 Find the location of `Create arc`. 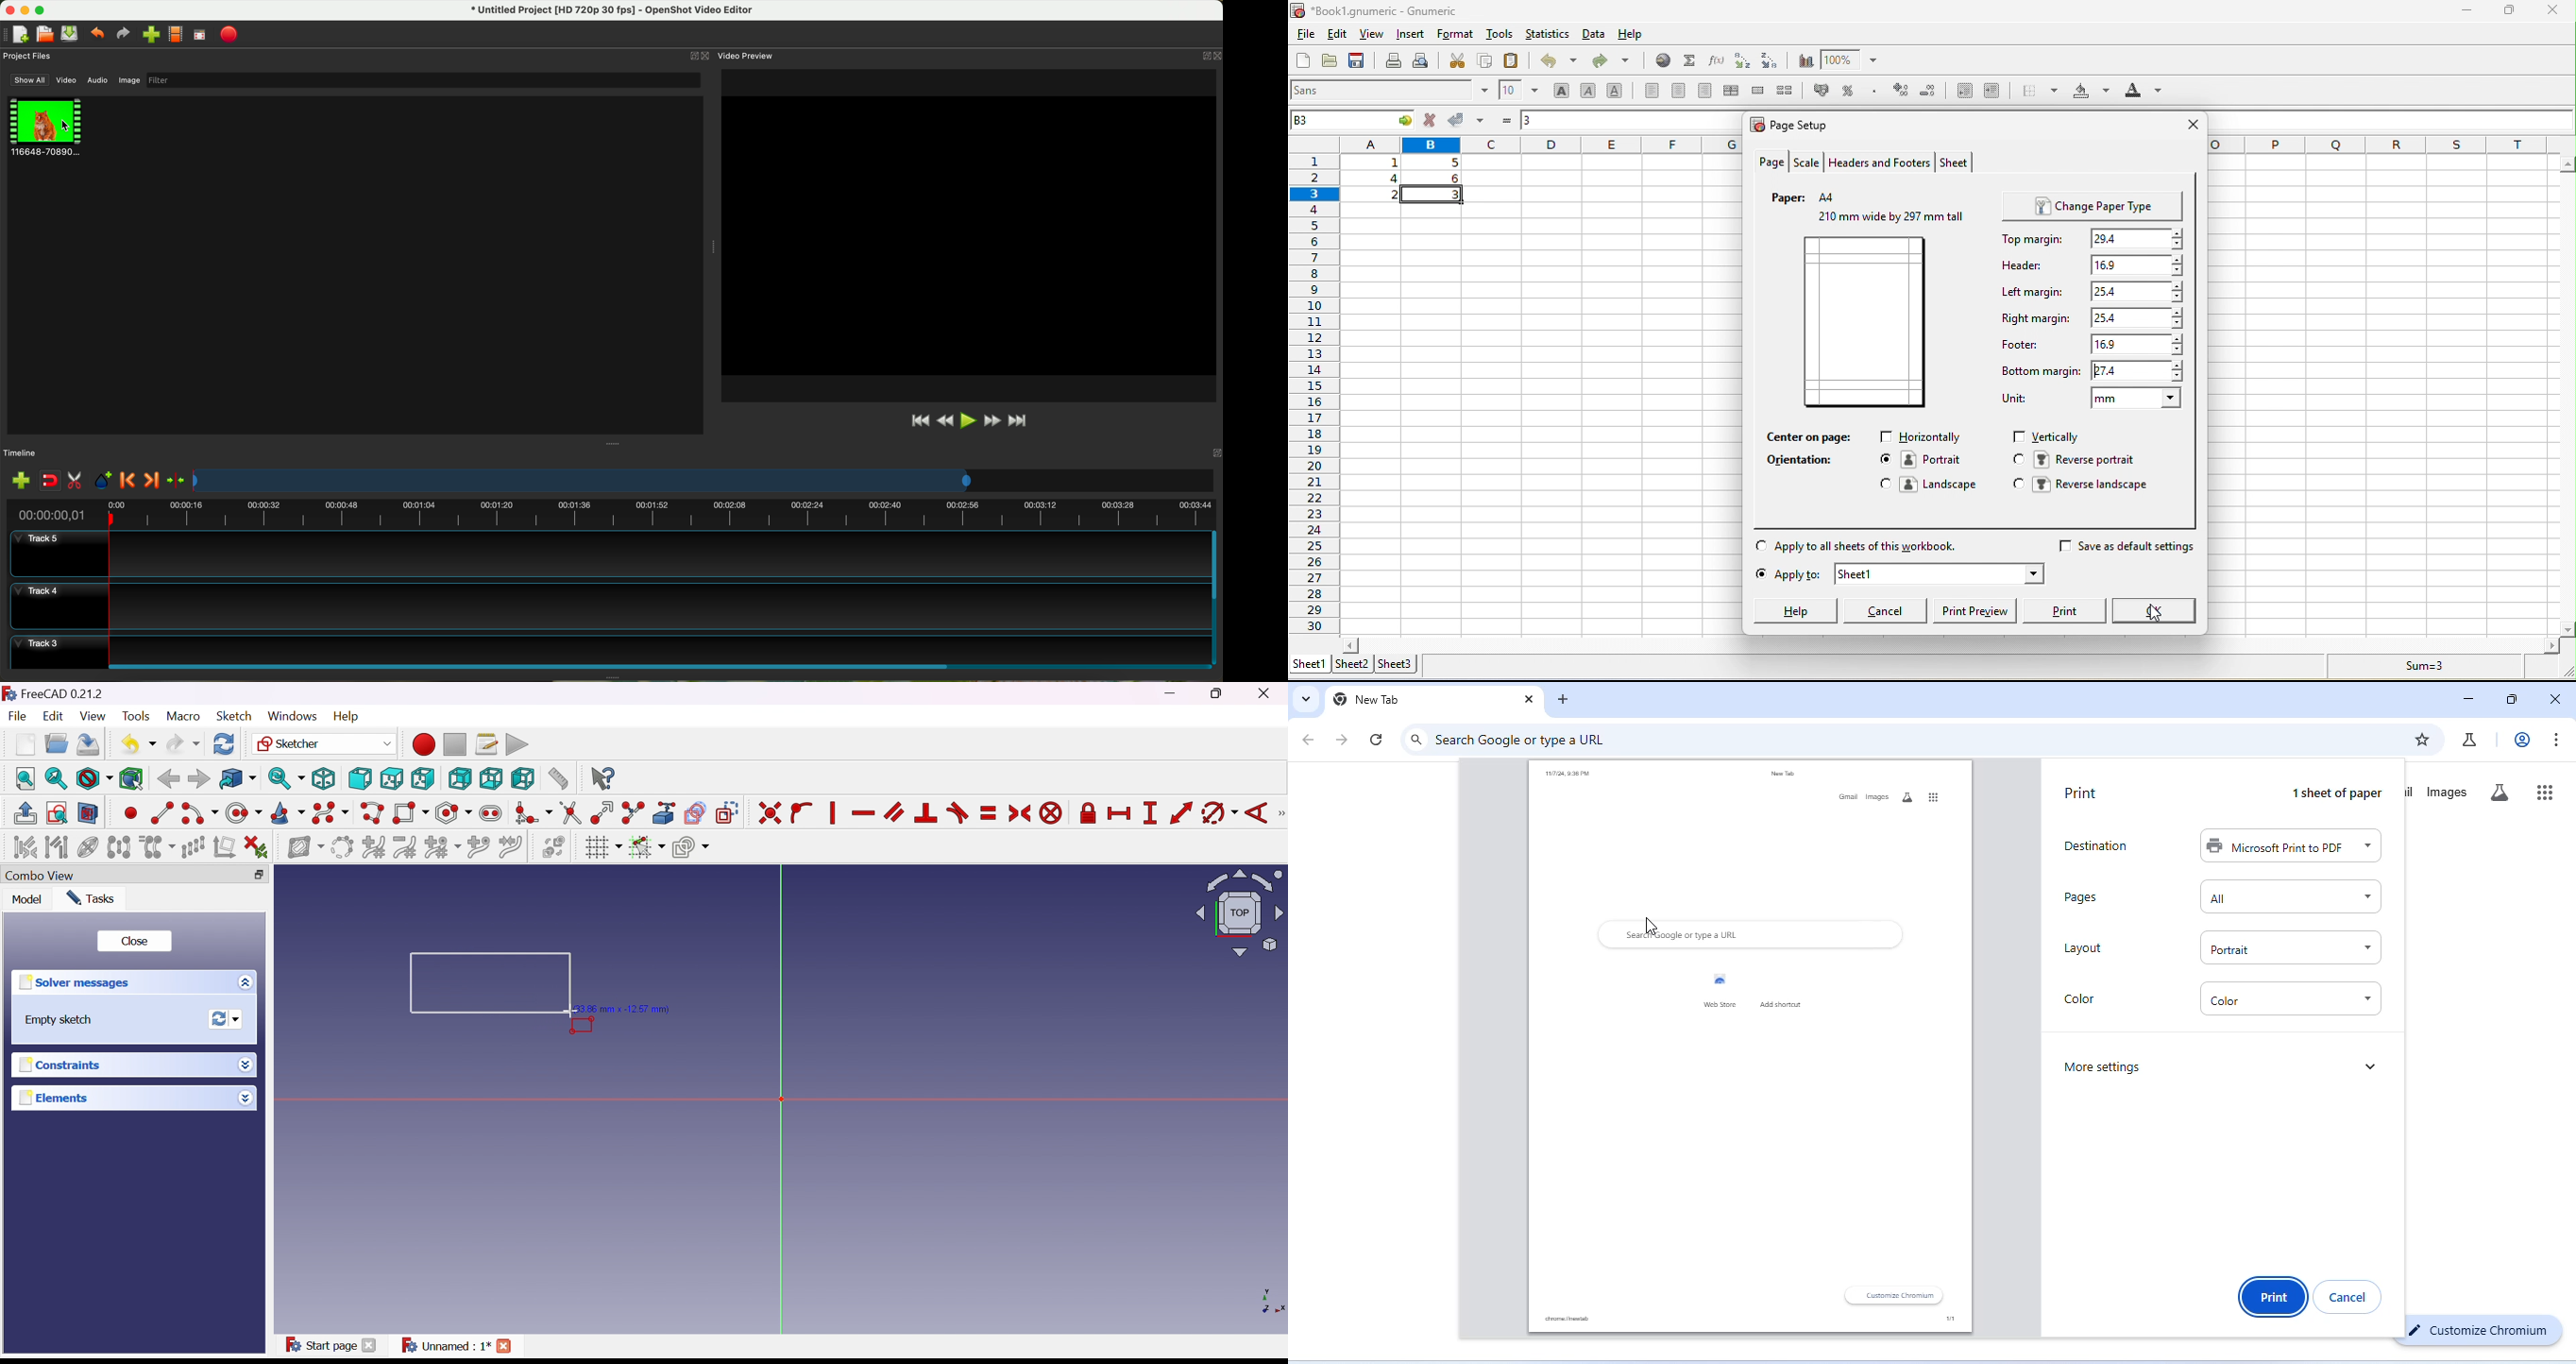

Create arc is located at coordinates (199, 816).